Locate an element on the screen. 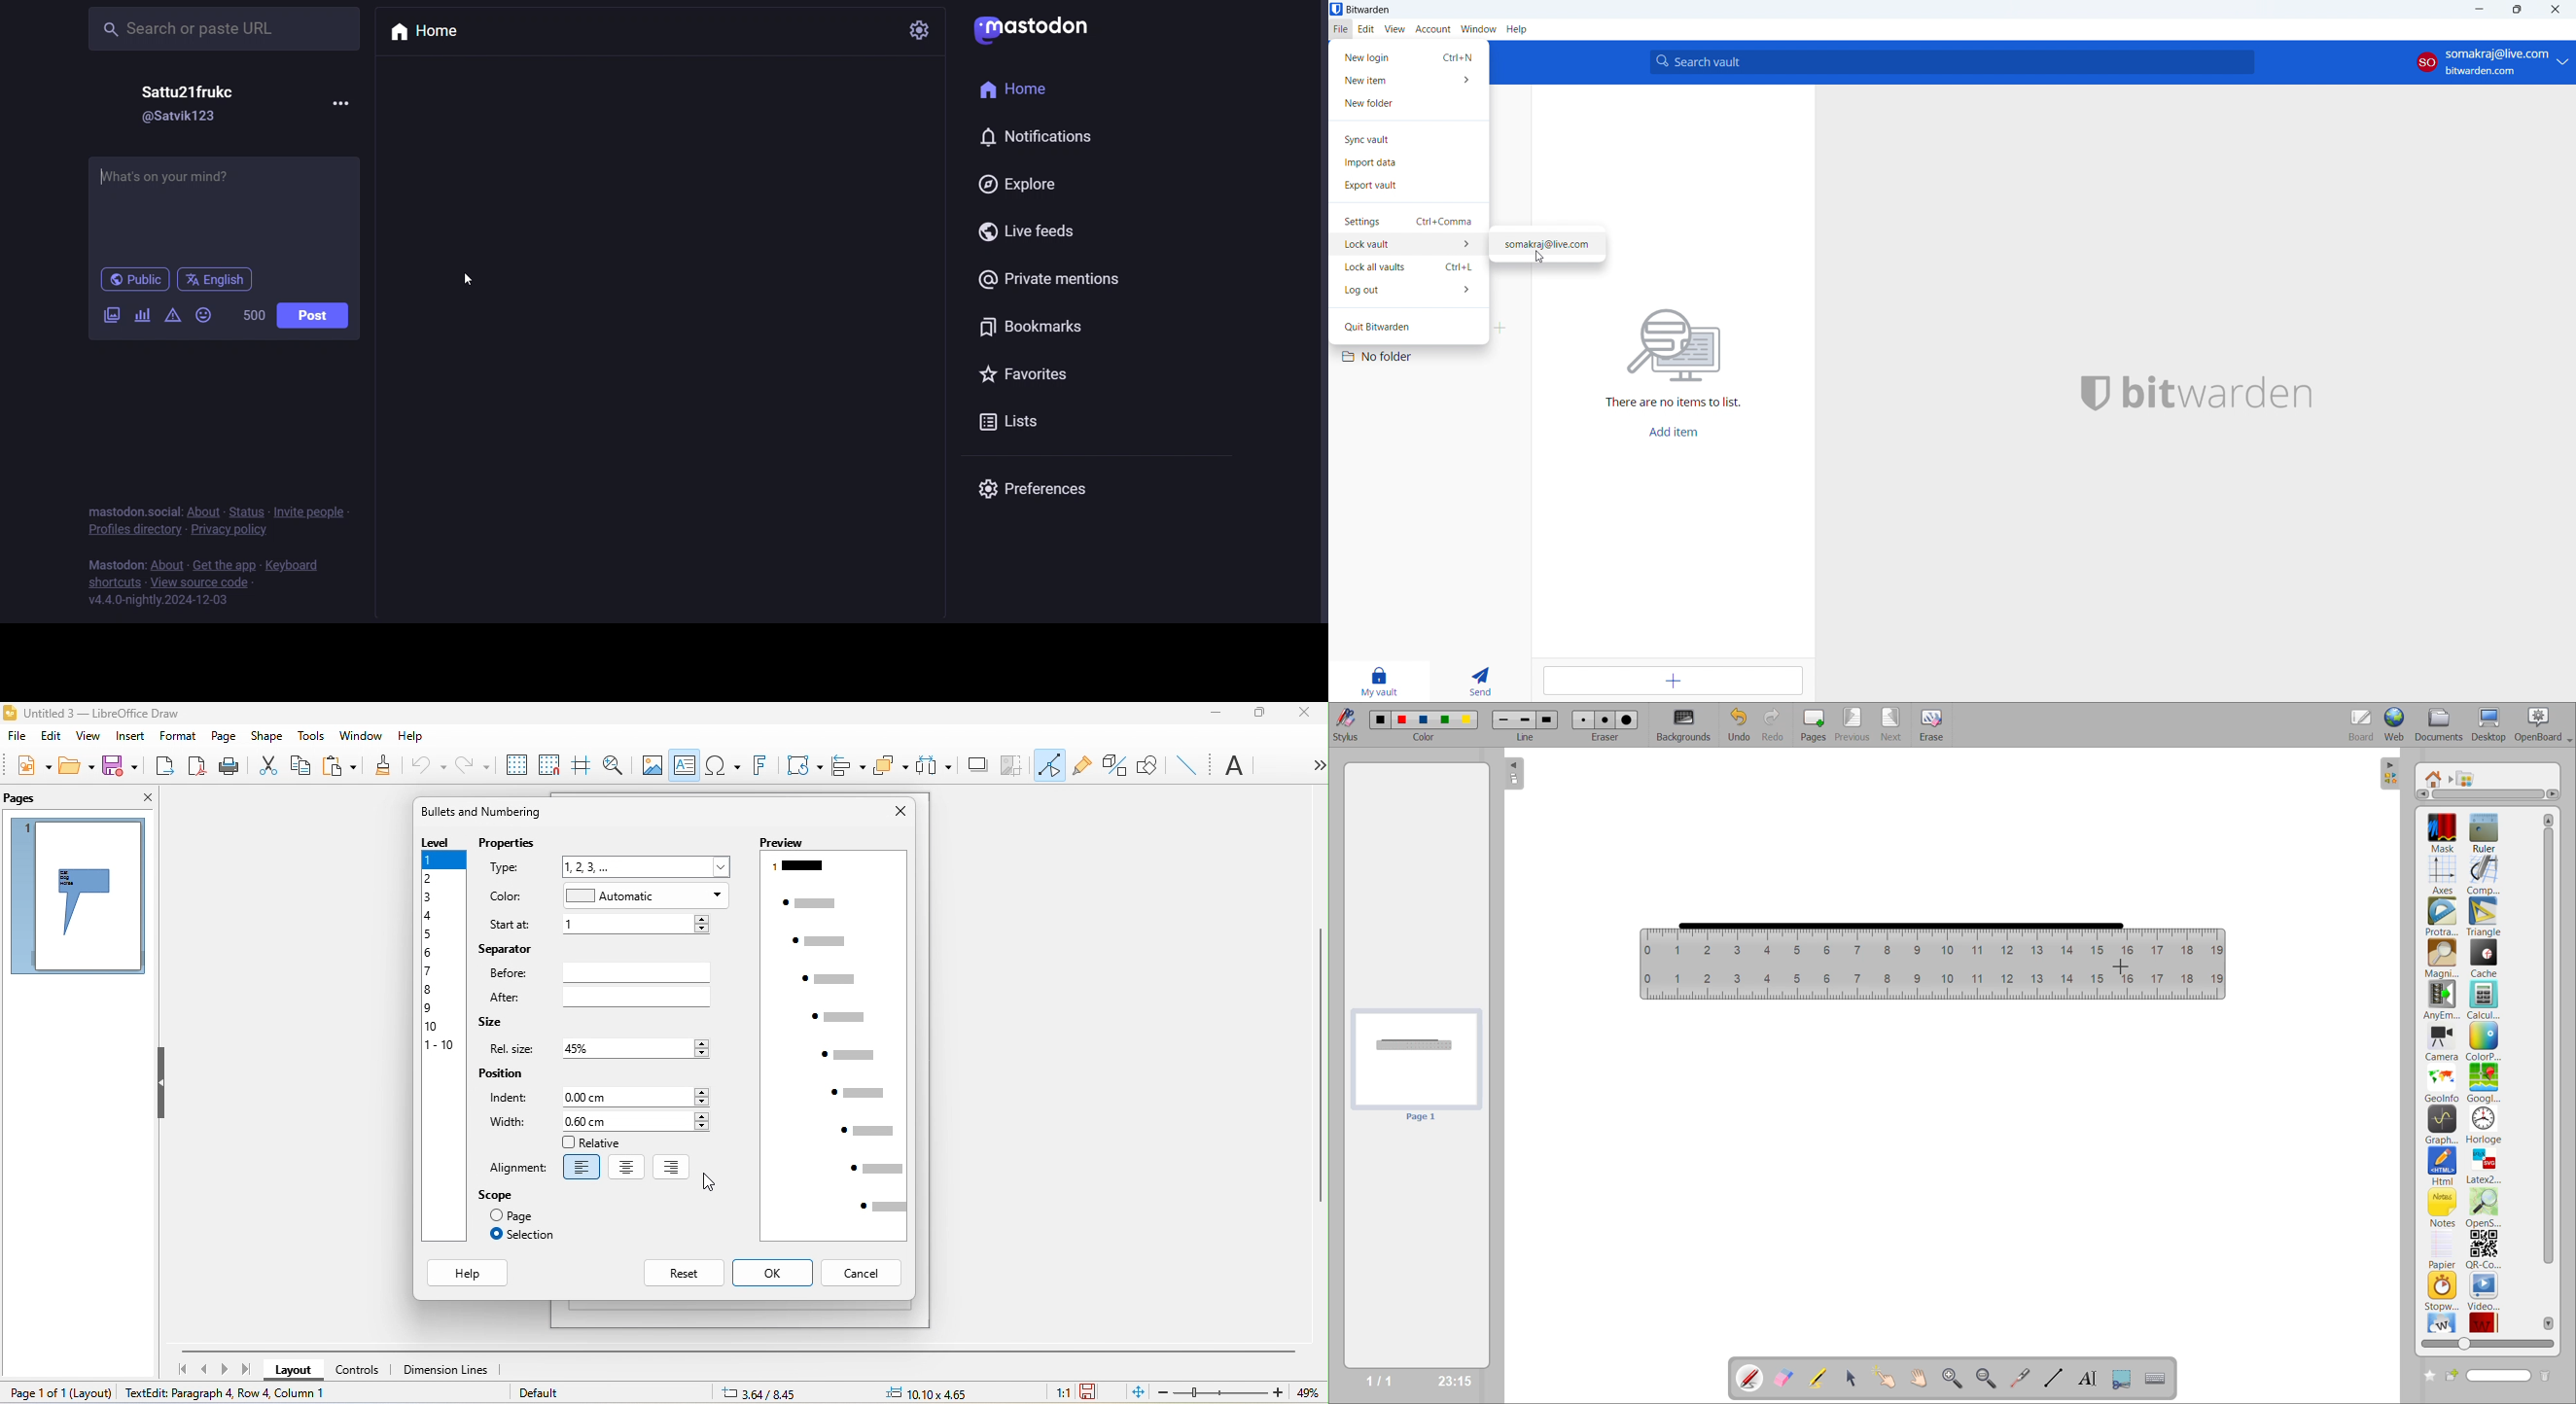 This screenshot has width=2576, height=1428. format is located at coordinates (176, 738).